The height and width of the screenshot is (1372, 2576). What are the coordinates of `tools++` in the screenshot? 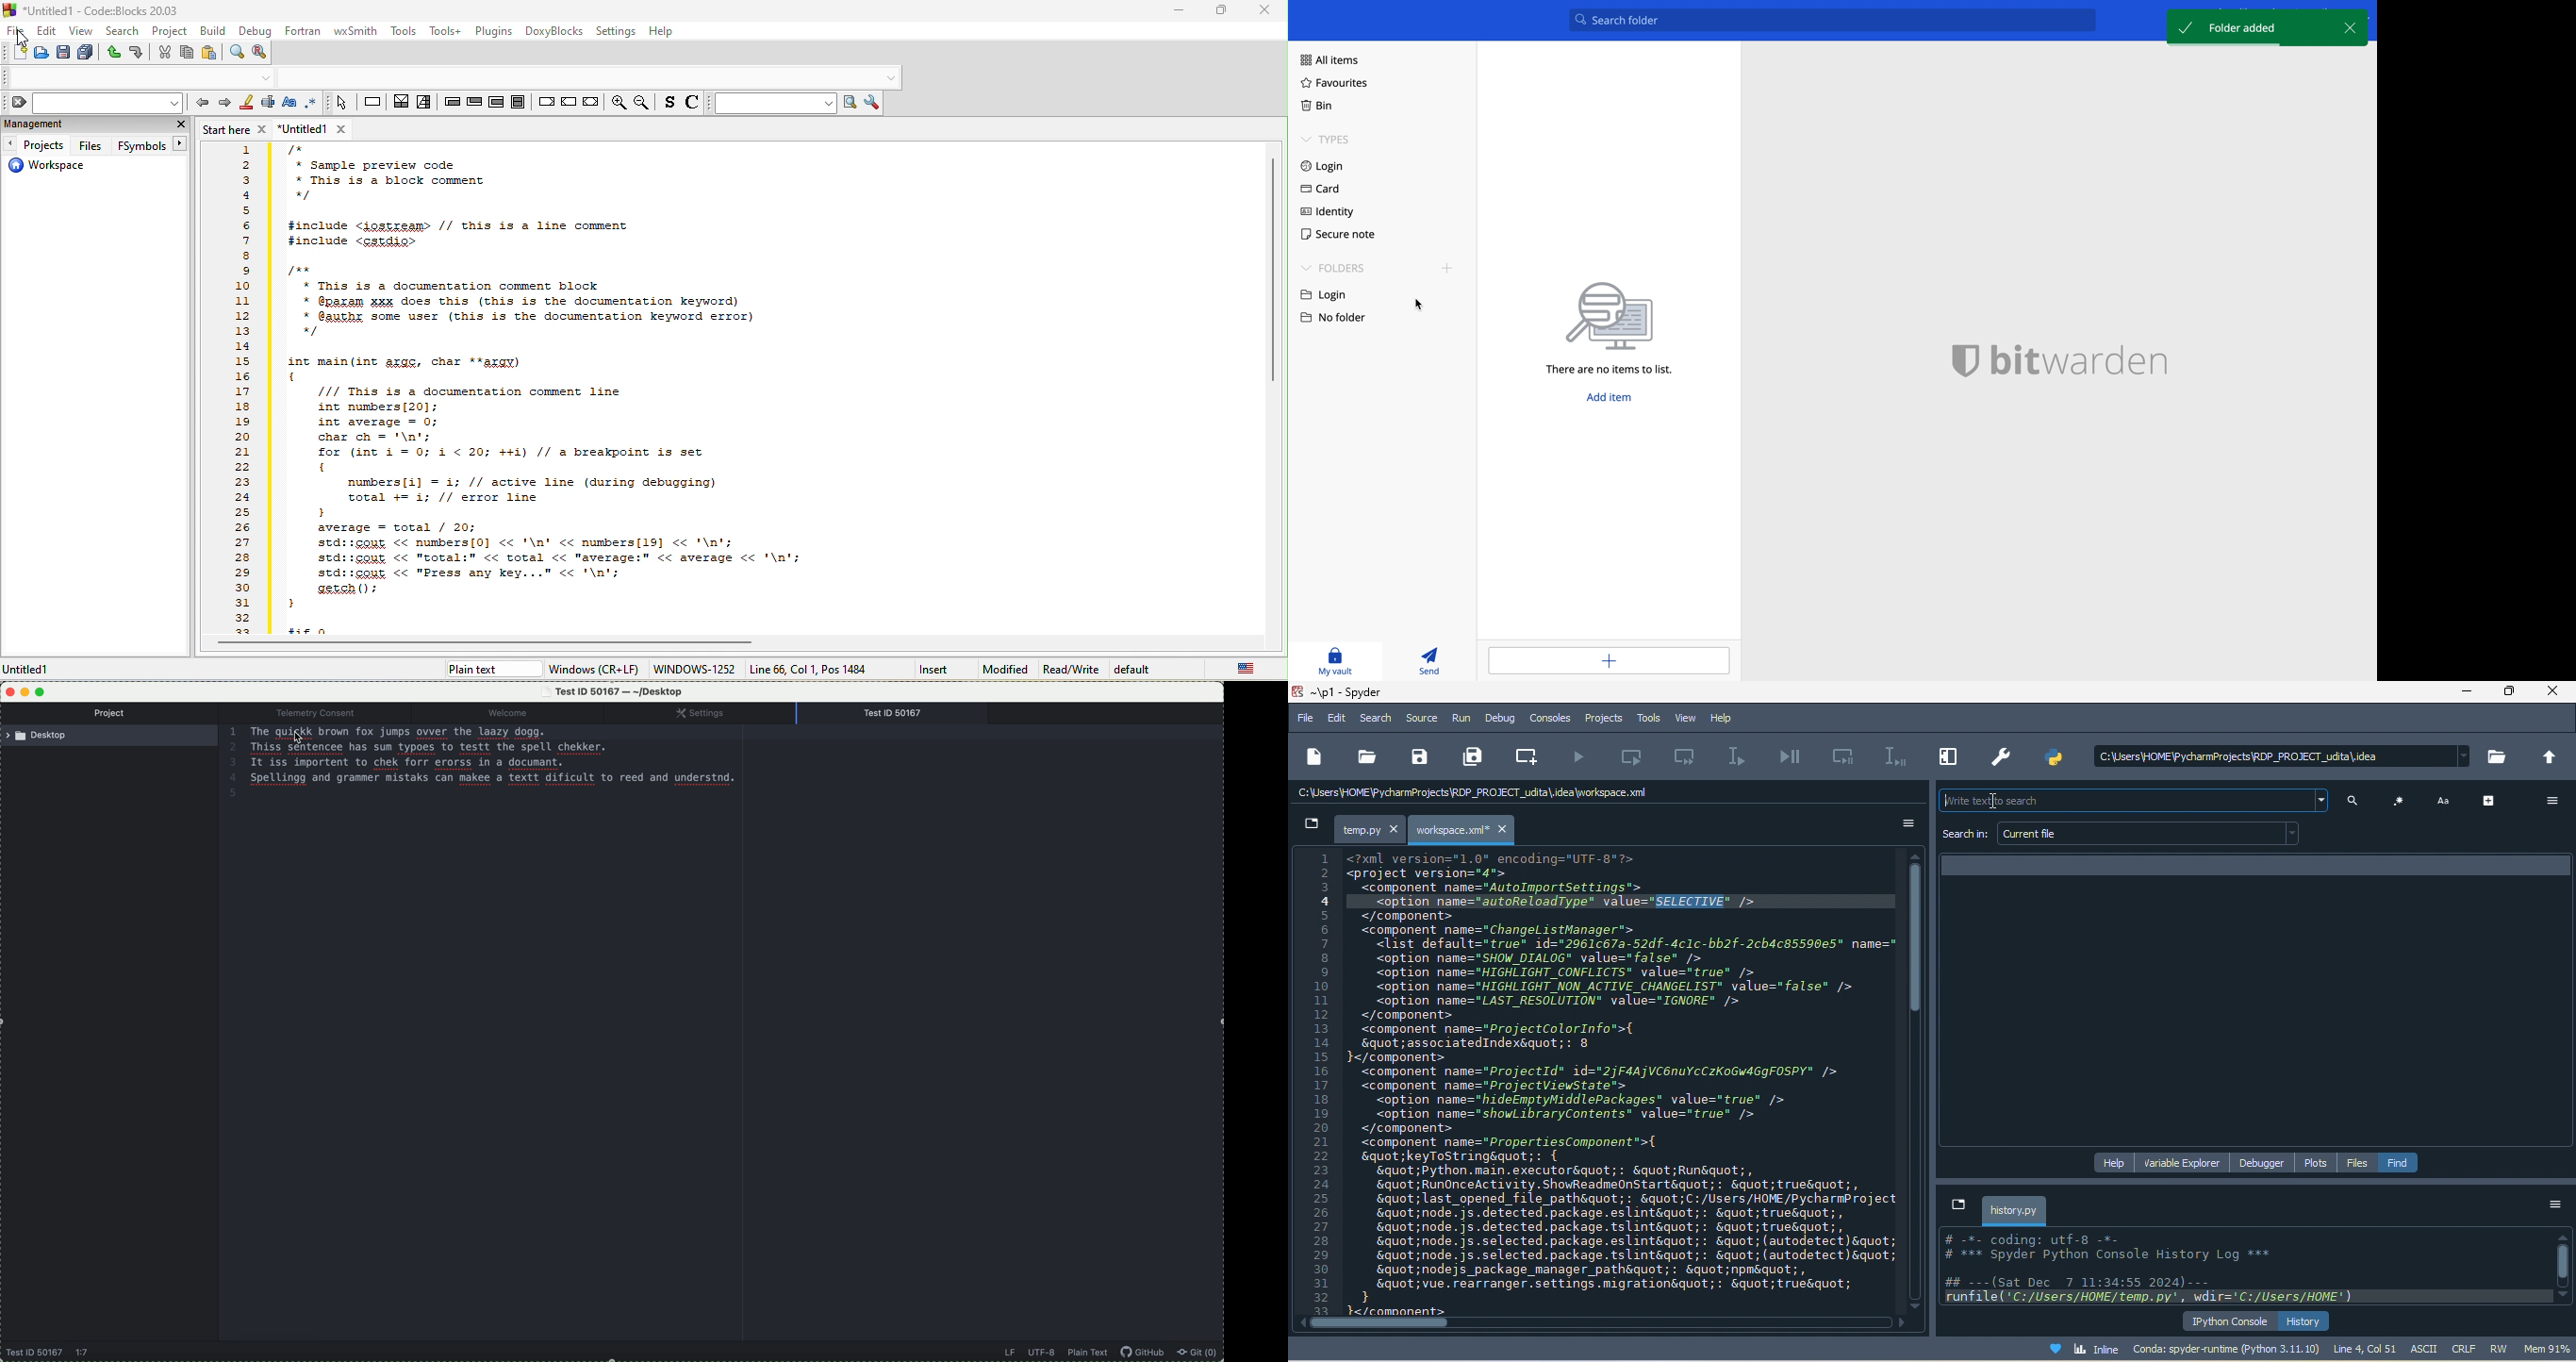 It's located at (448, 30).